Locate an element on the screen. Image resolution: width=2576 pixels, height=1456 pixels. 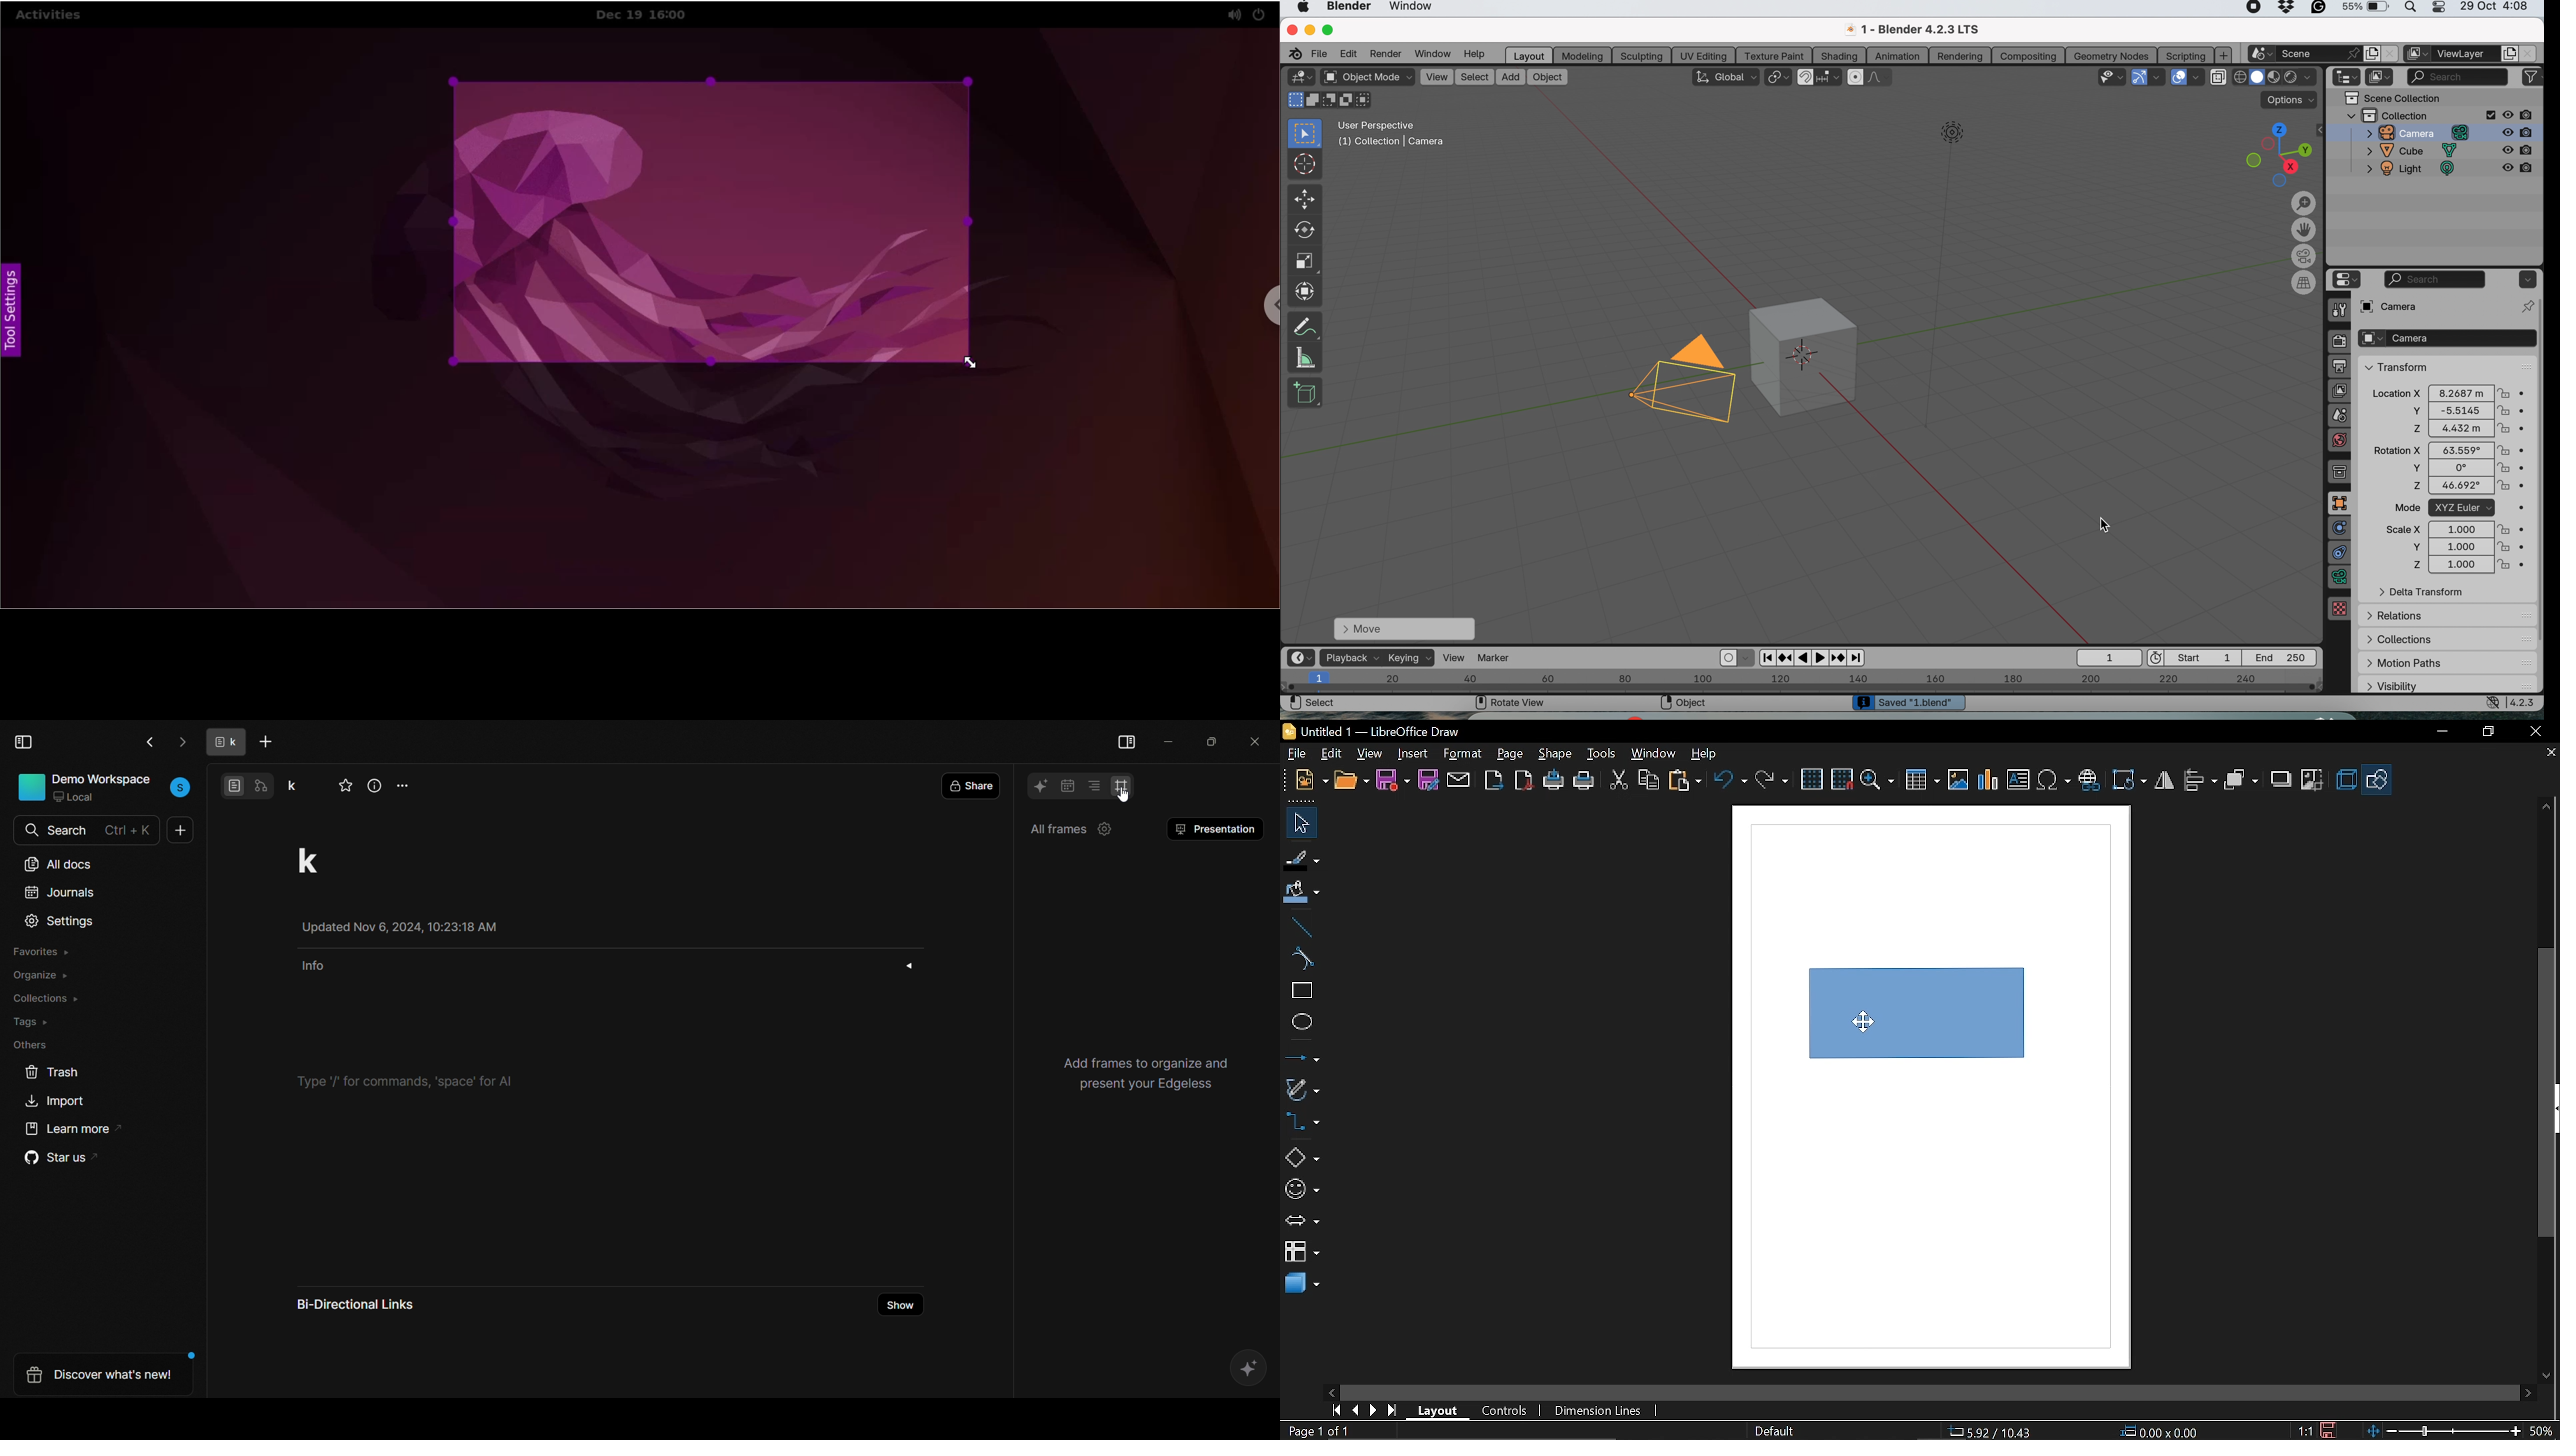
attach is located at coordinates (1459, 780).